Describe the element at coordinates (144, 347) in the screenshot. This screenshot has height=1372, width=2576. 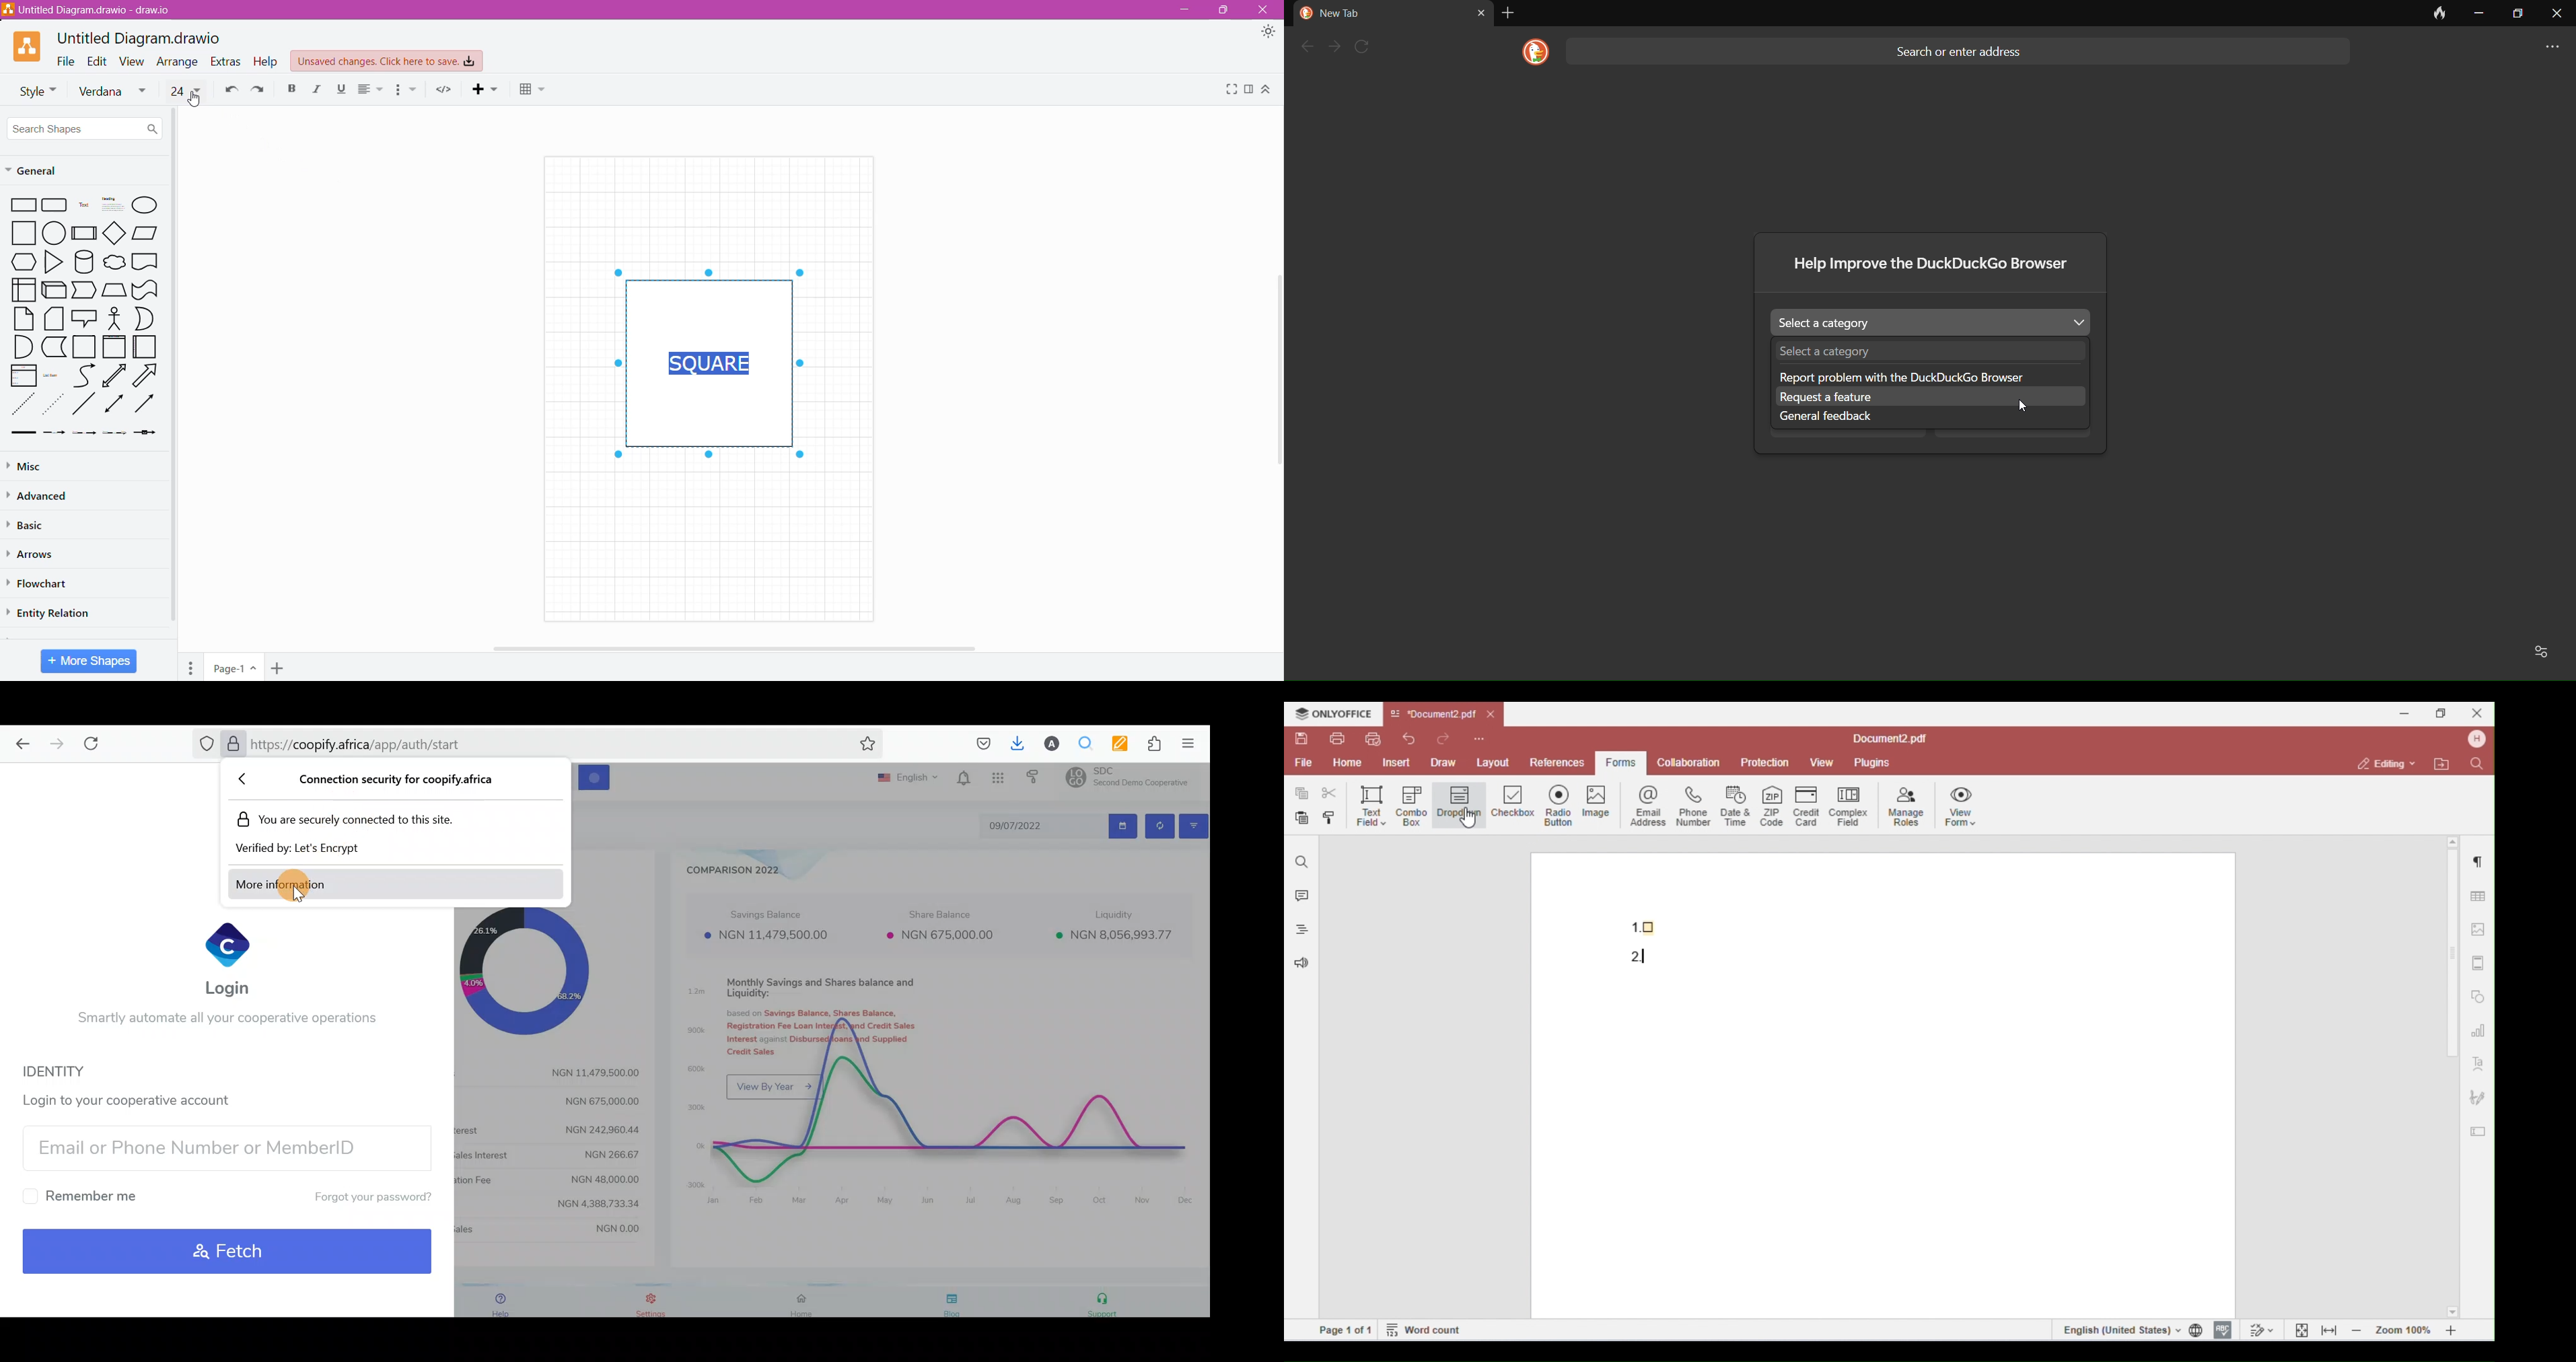
I see `Folded Paper ` at that location.